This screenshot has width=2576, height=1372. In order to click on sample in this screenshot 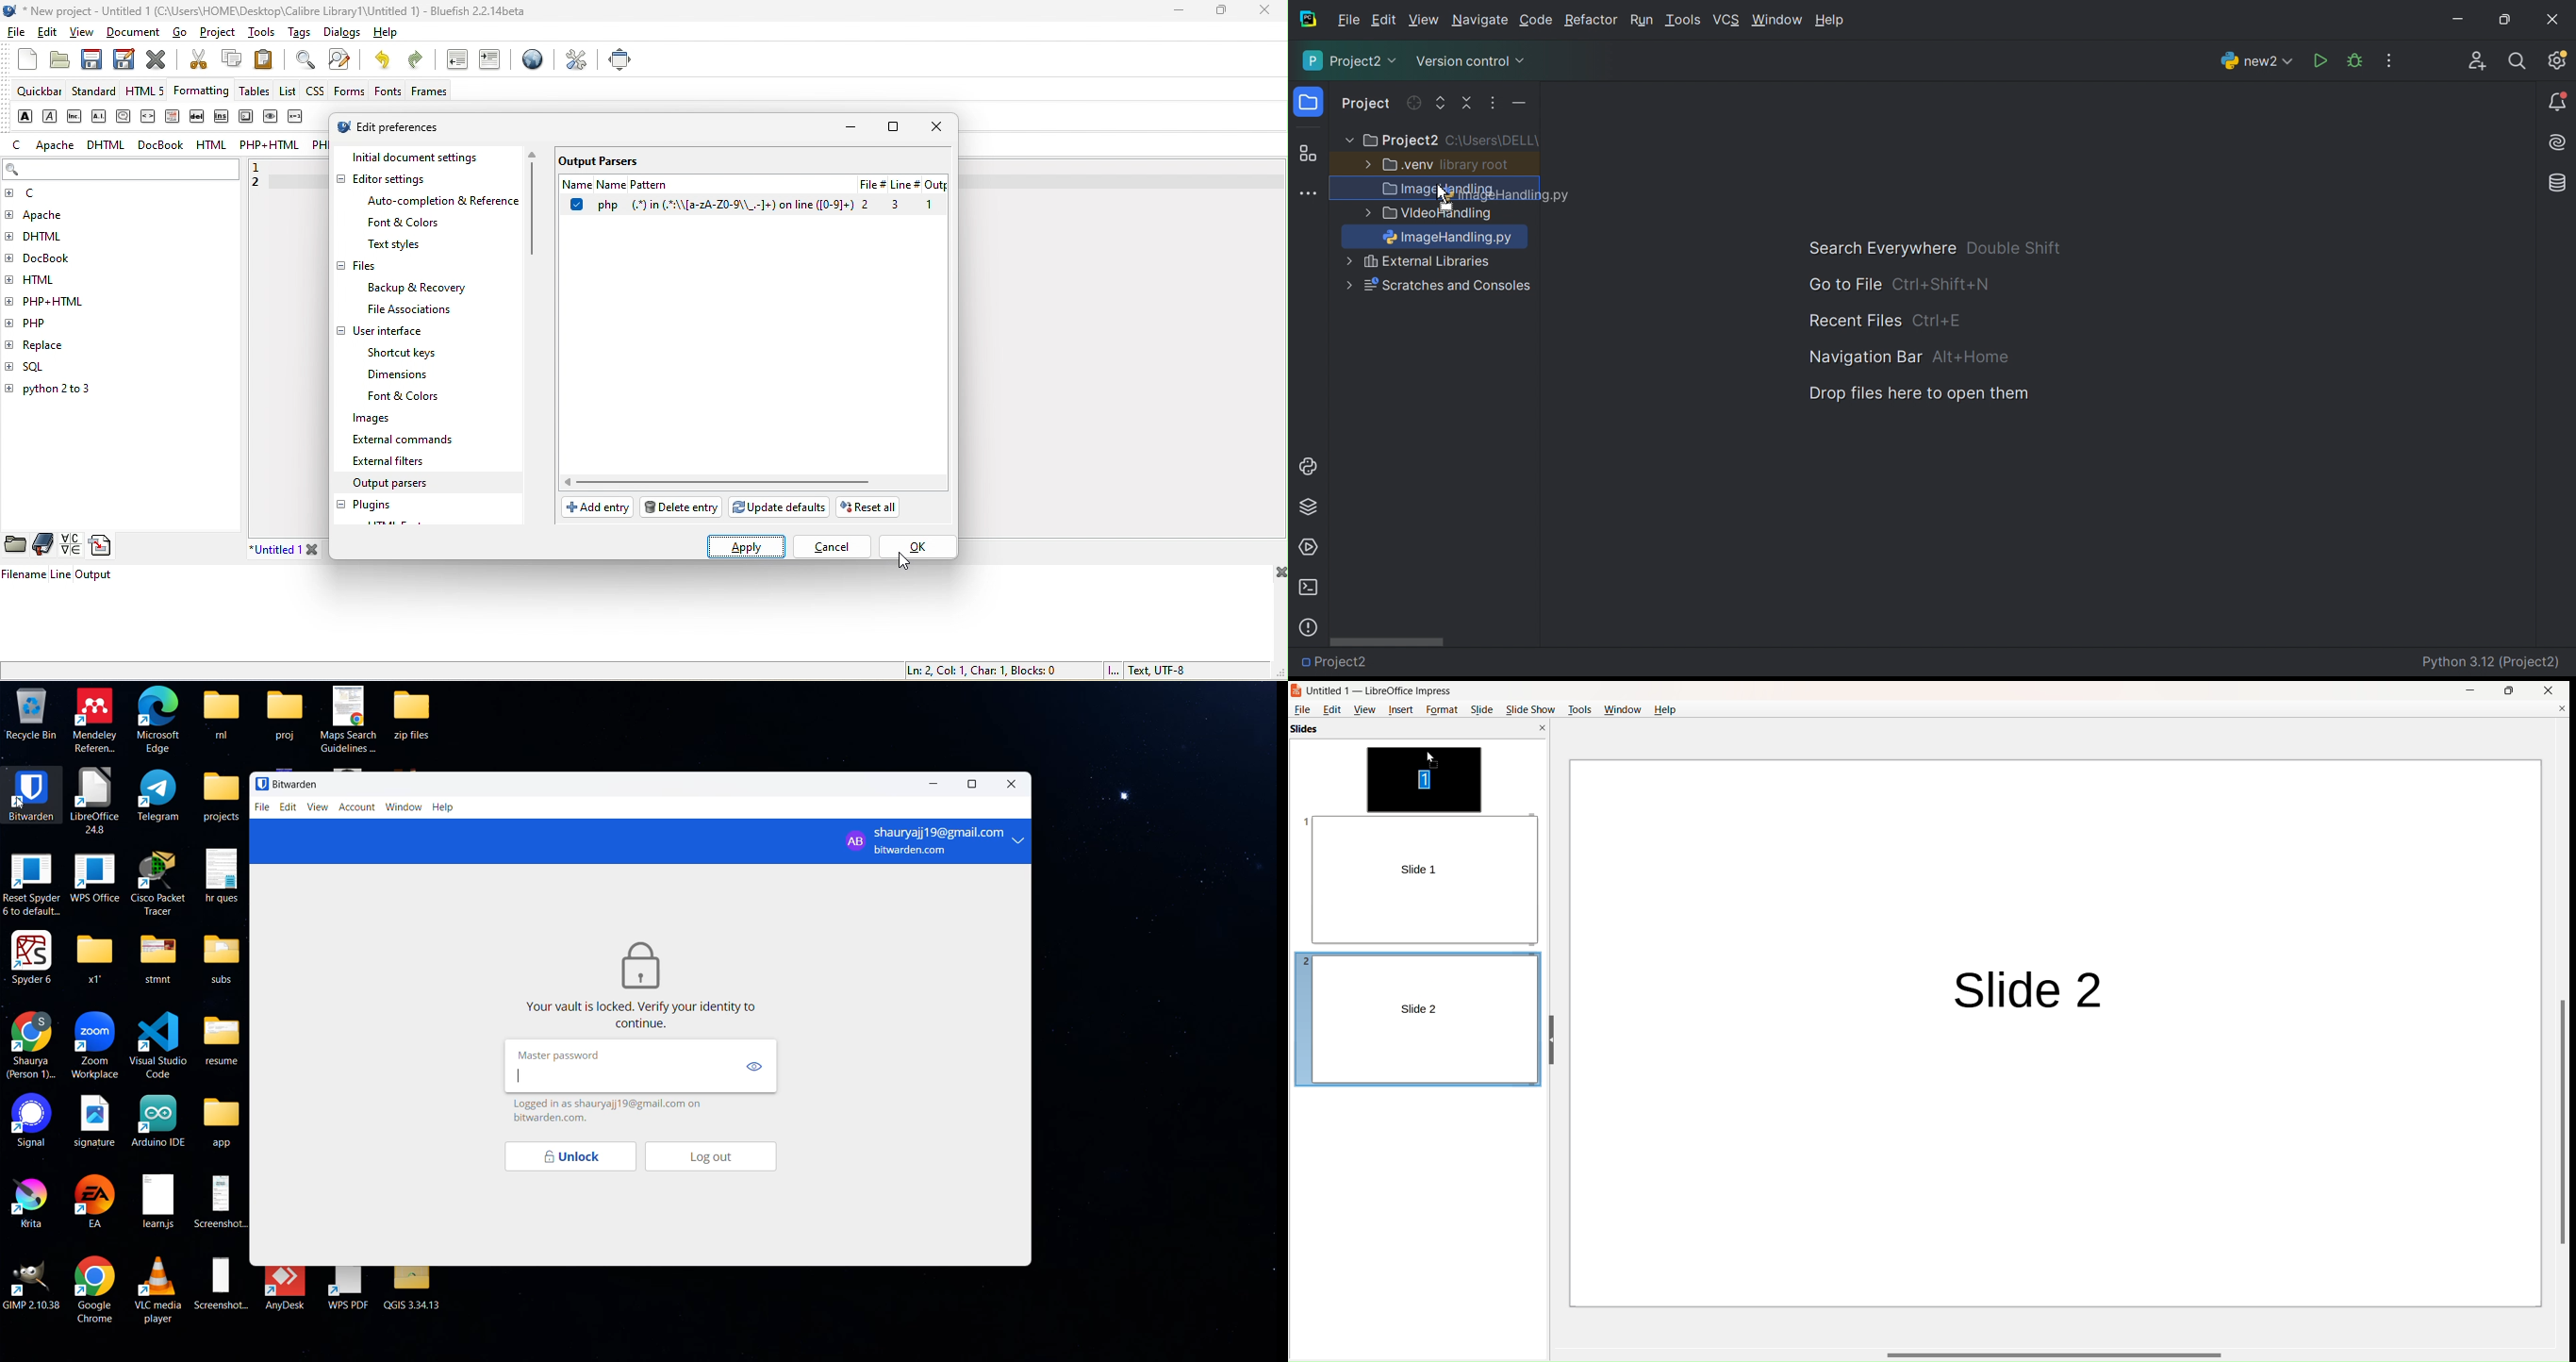, I will do `click(272, 119)`.